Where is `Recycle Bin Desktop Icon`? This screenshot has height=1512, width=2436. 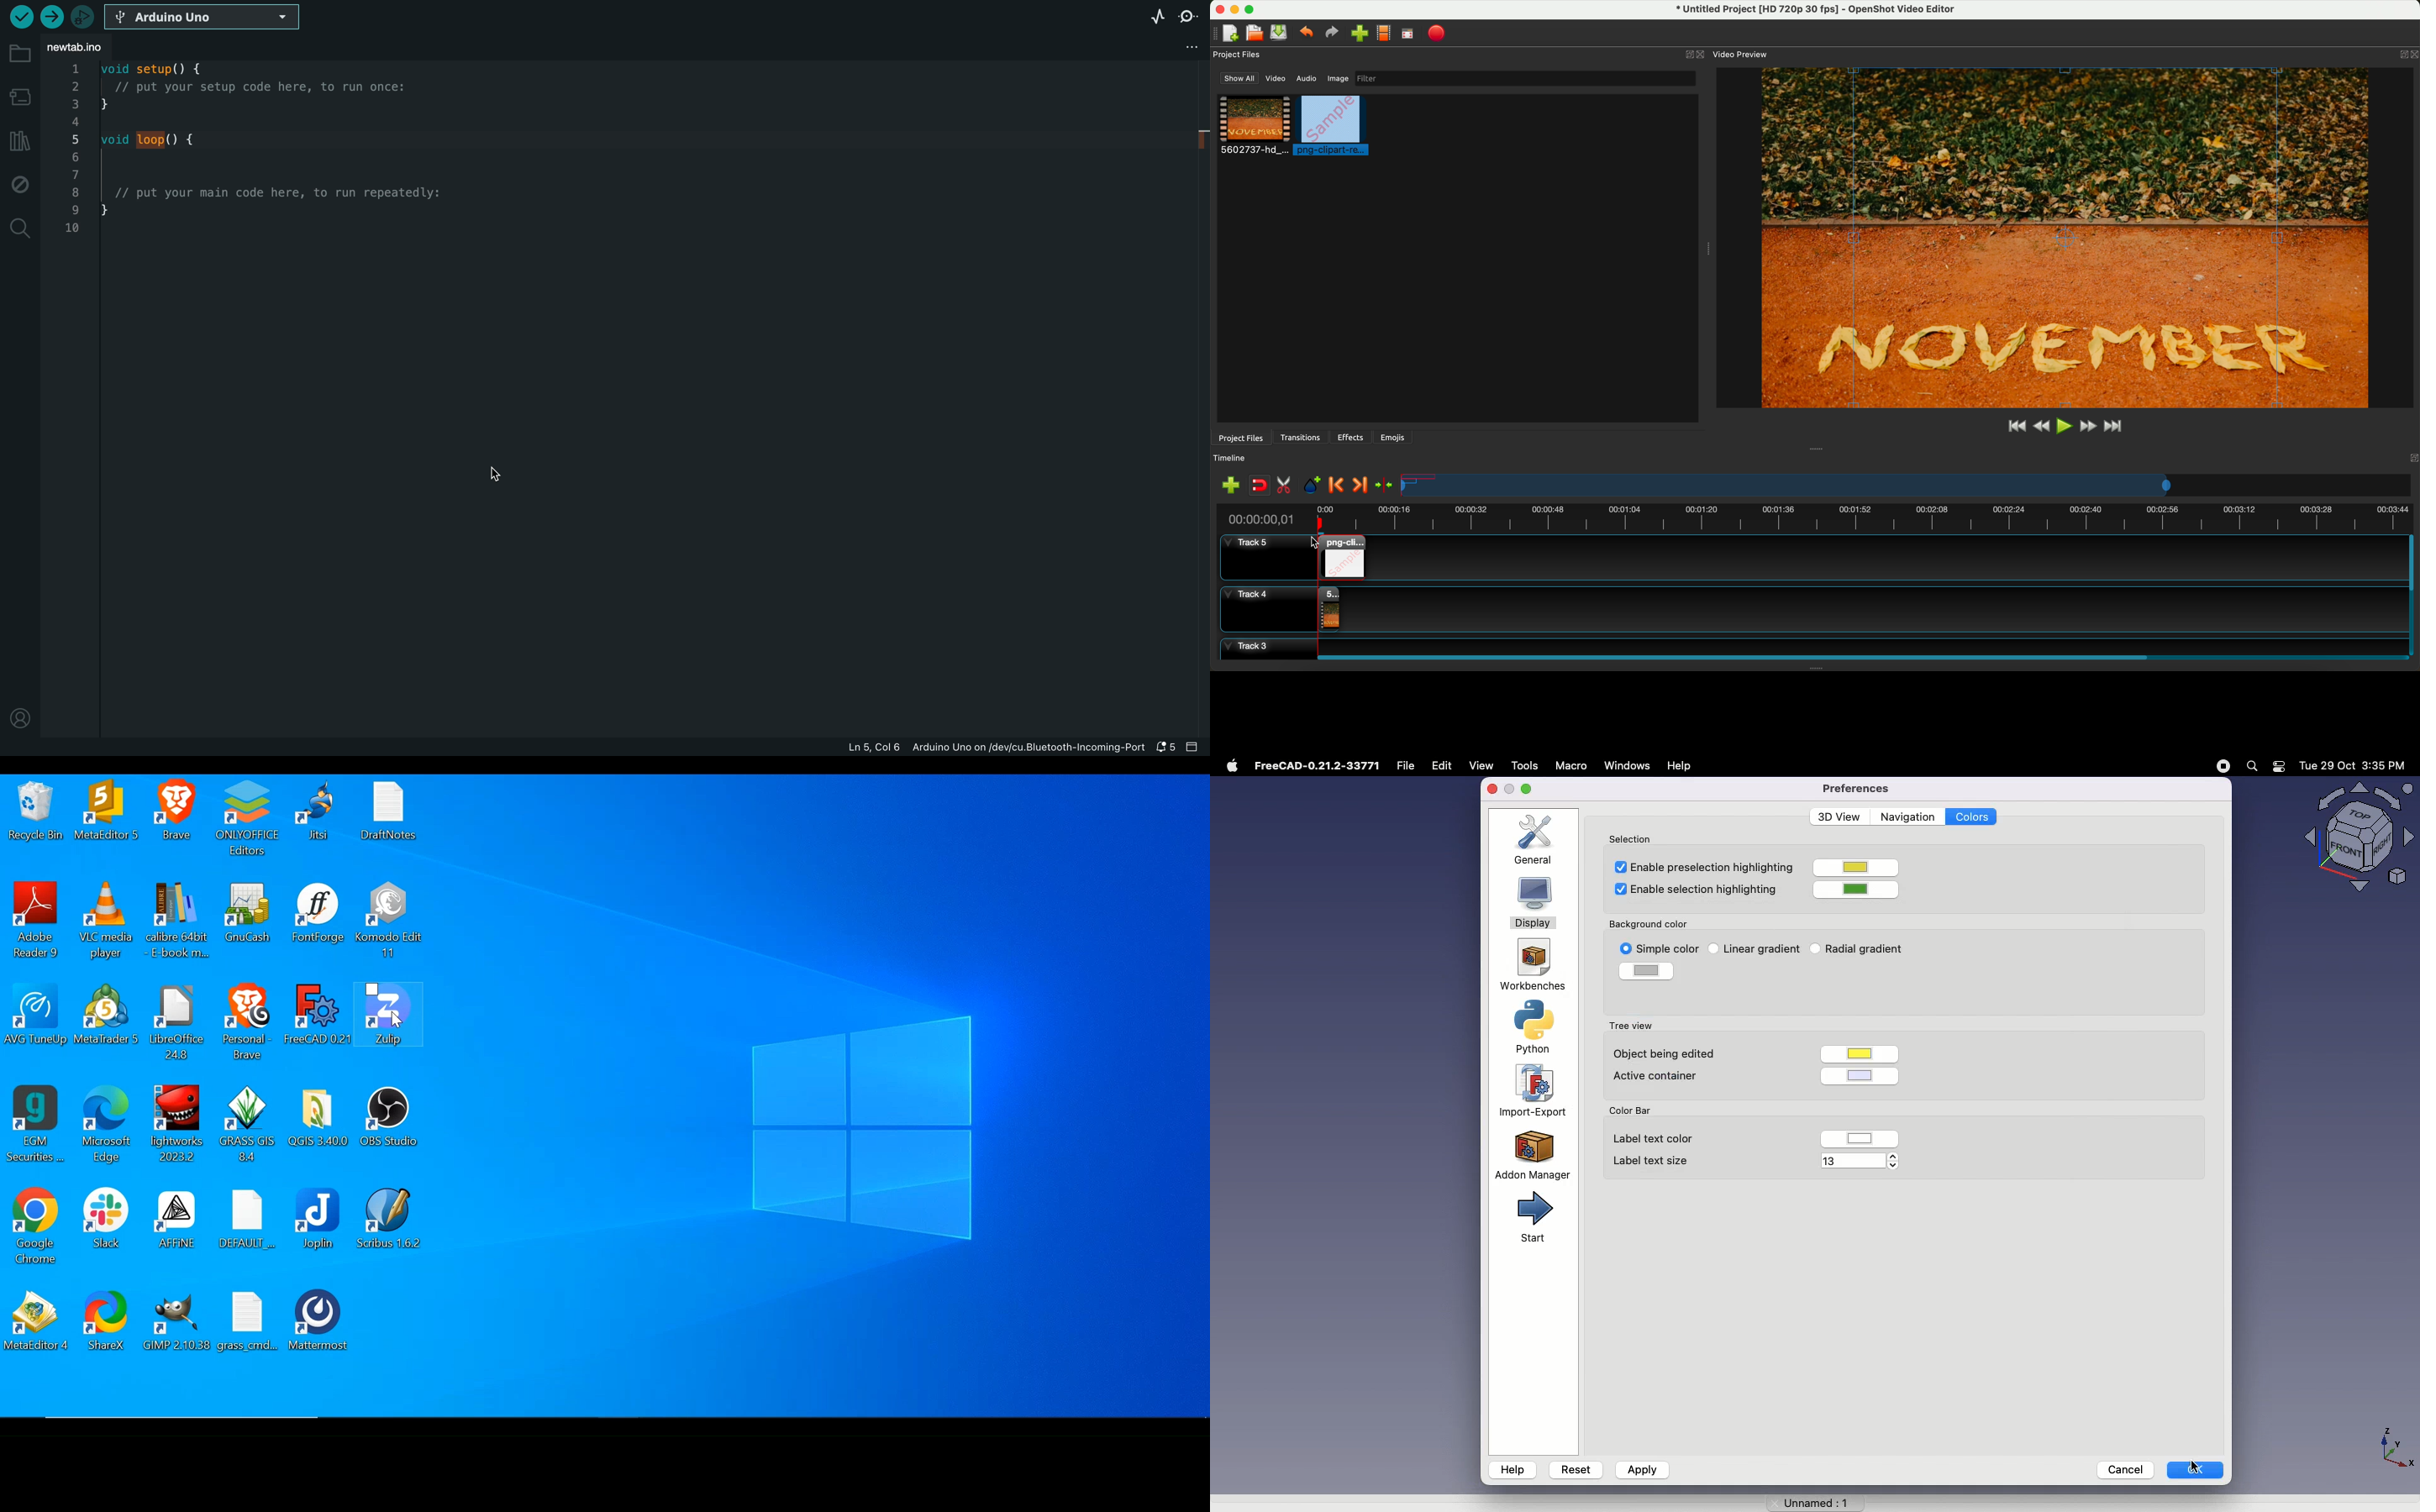
Recycle Bin Desktop Icon is located at coordinates (35, 813).